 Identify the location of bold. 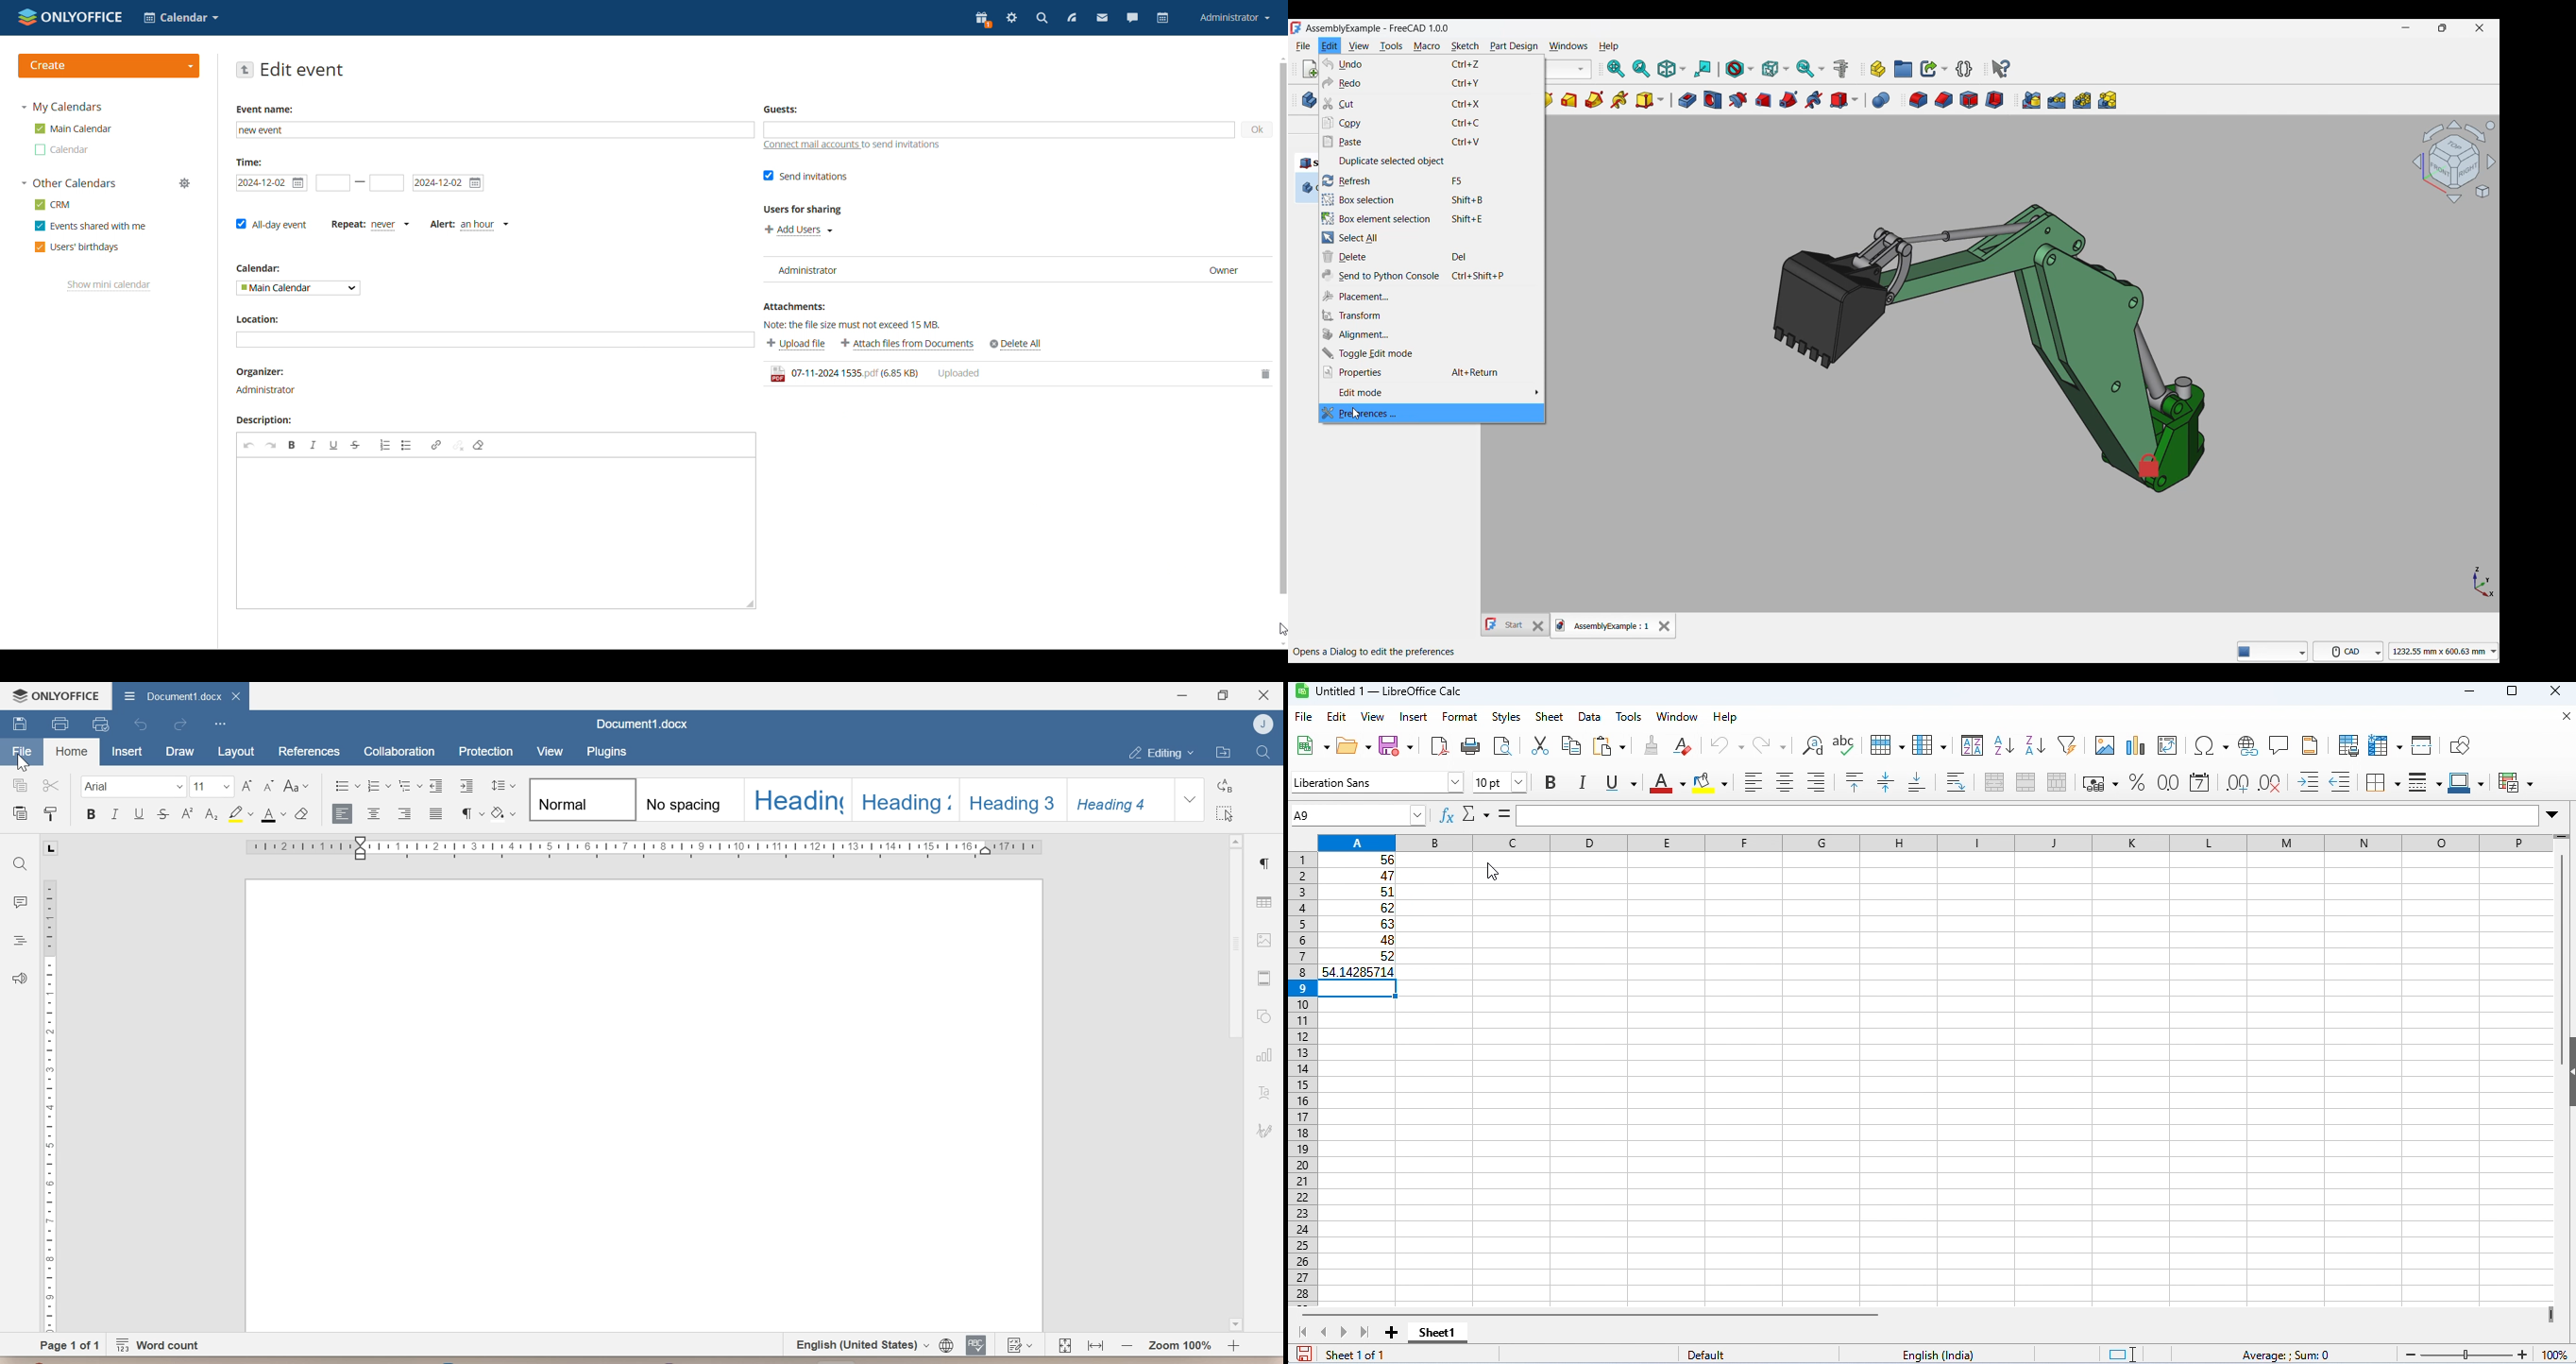
(1551, 783).